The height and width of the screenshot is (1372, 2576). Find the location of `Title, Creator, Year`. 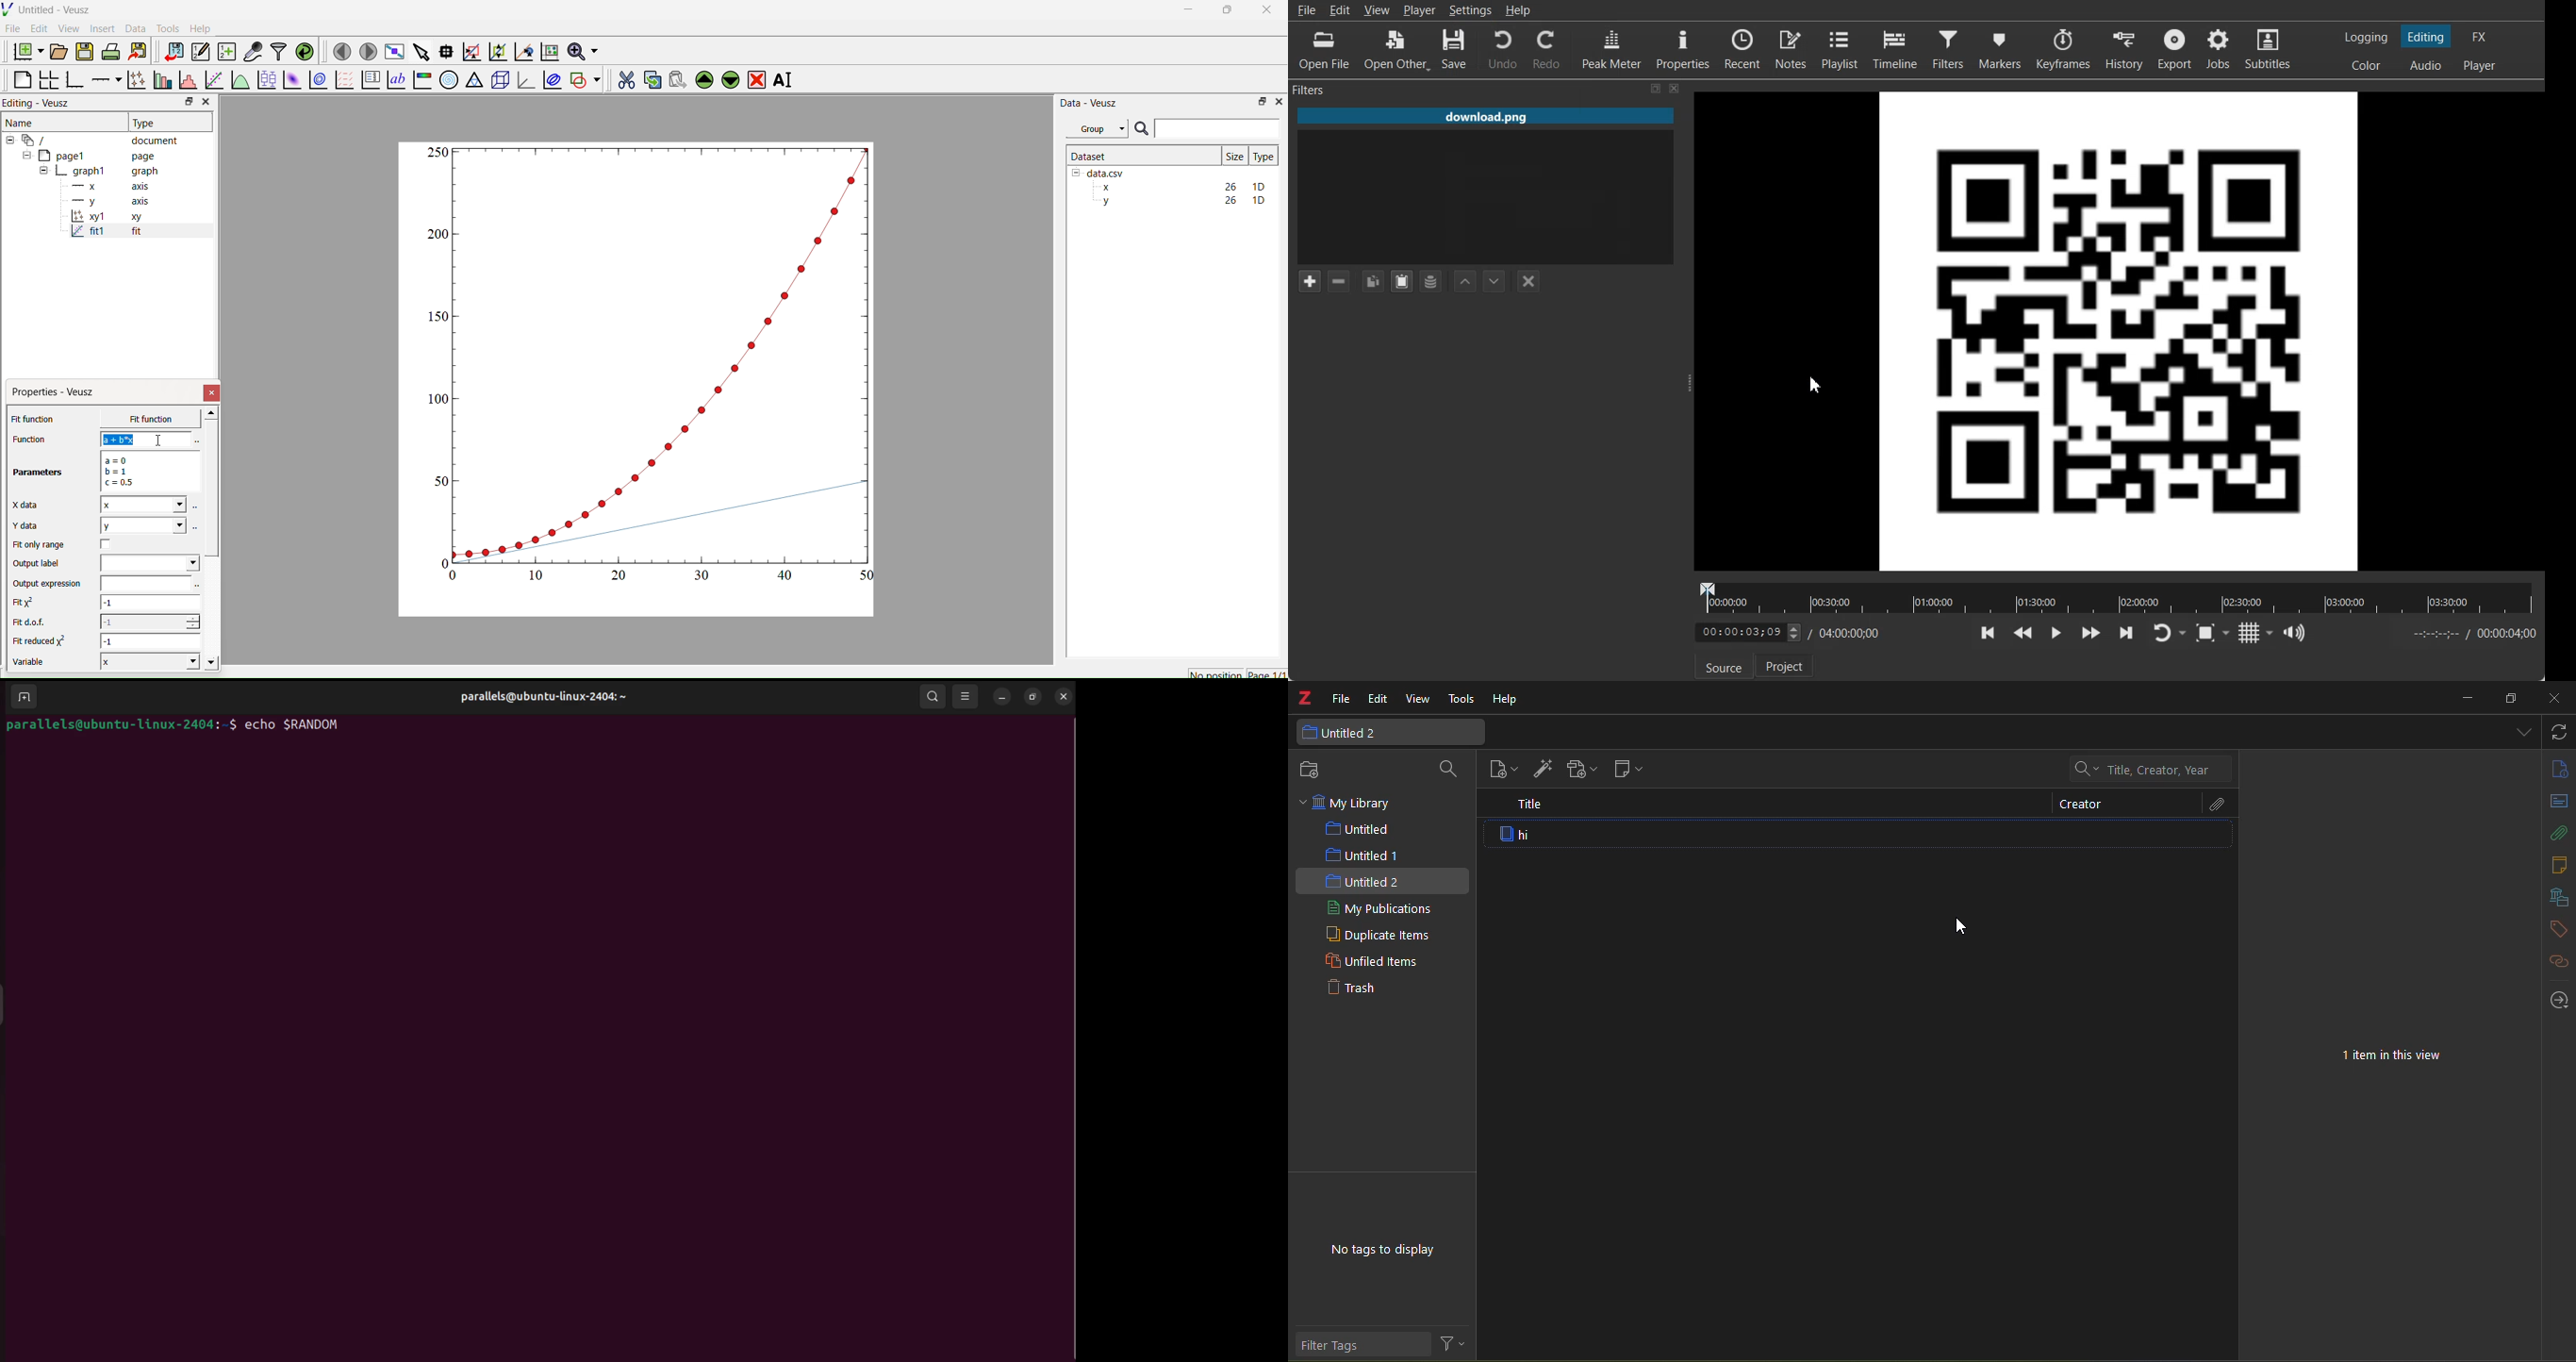

Title, Creator, Year is located at coordinates (2146, 769).